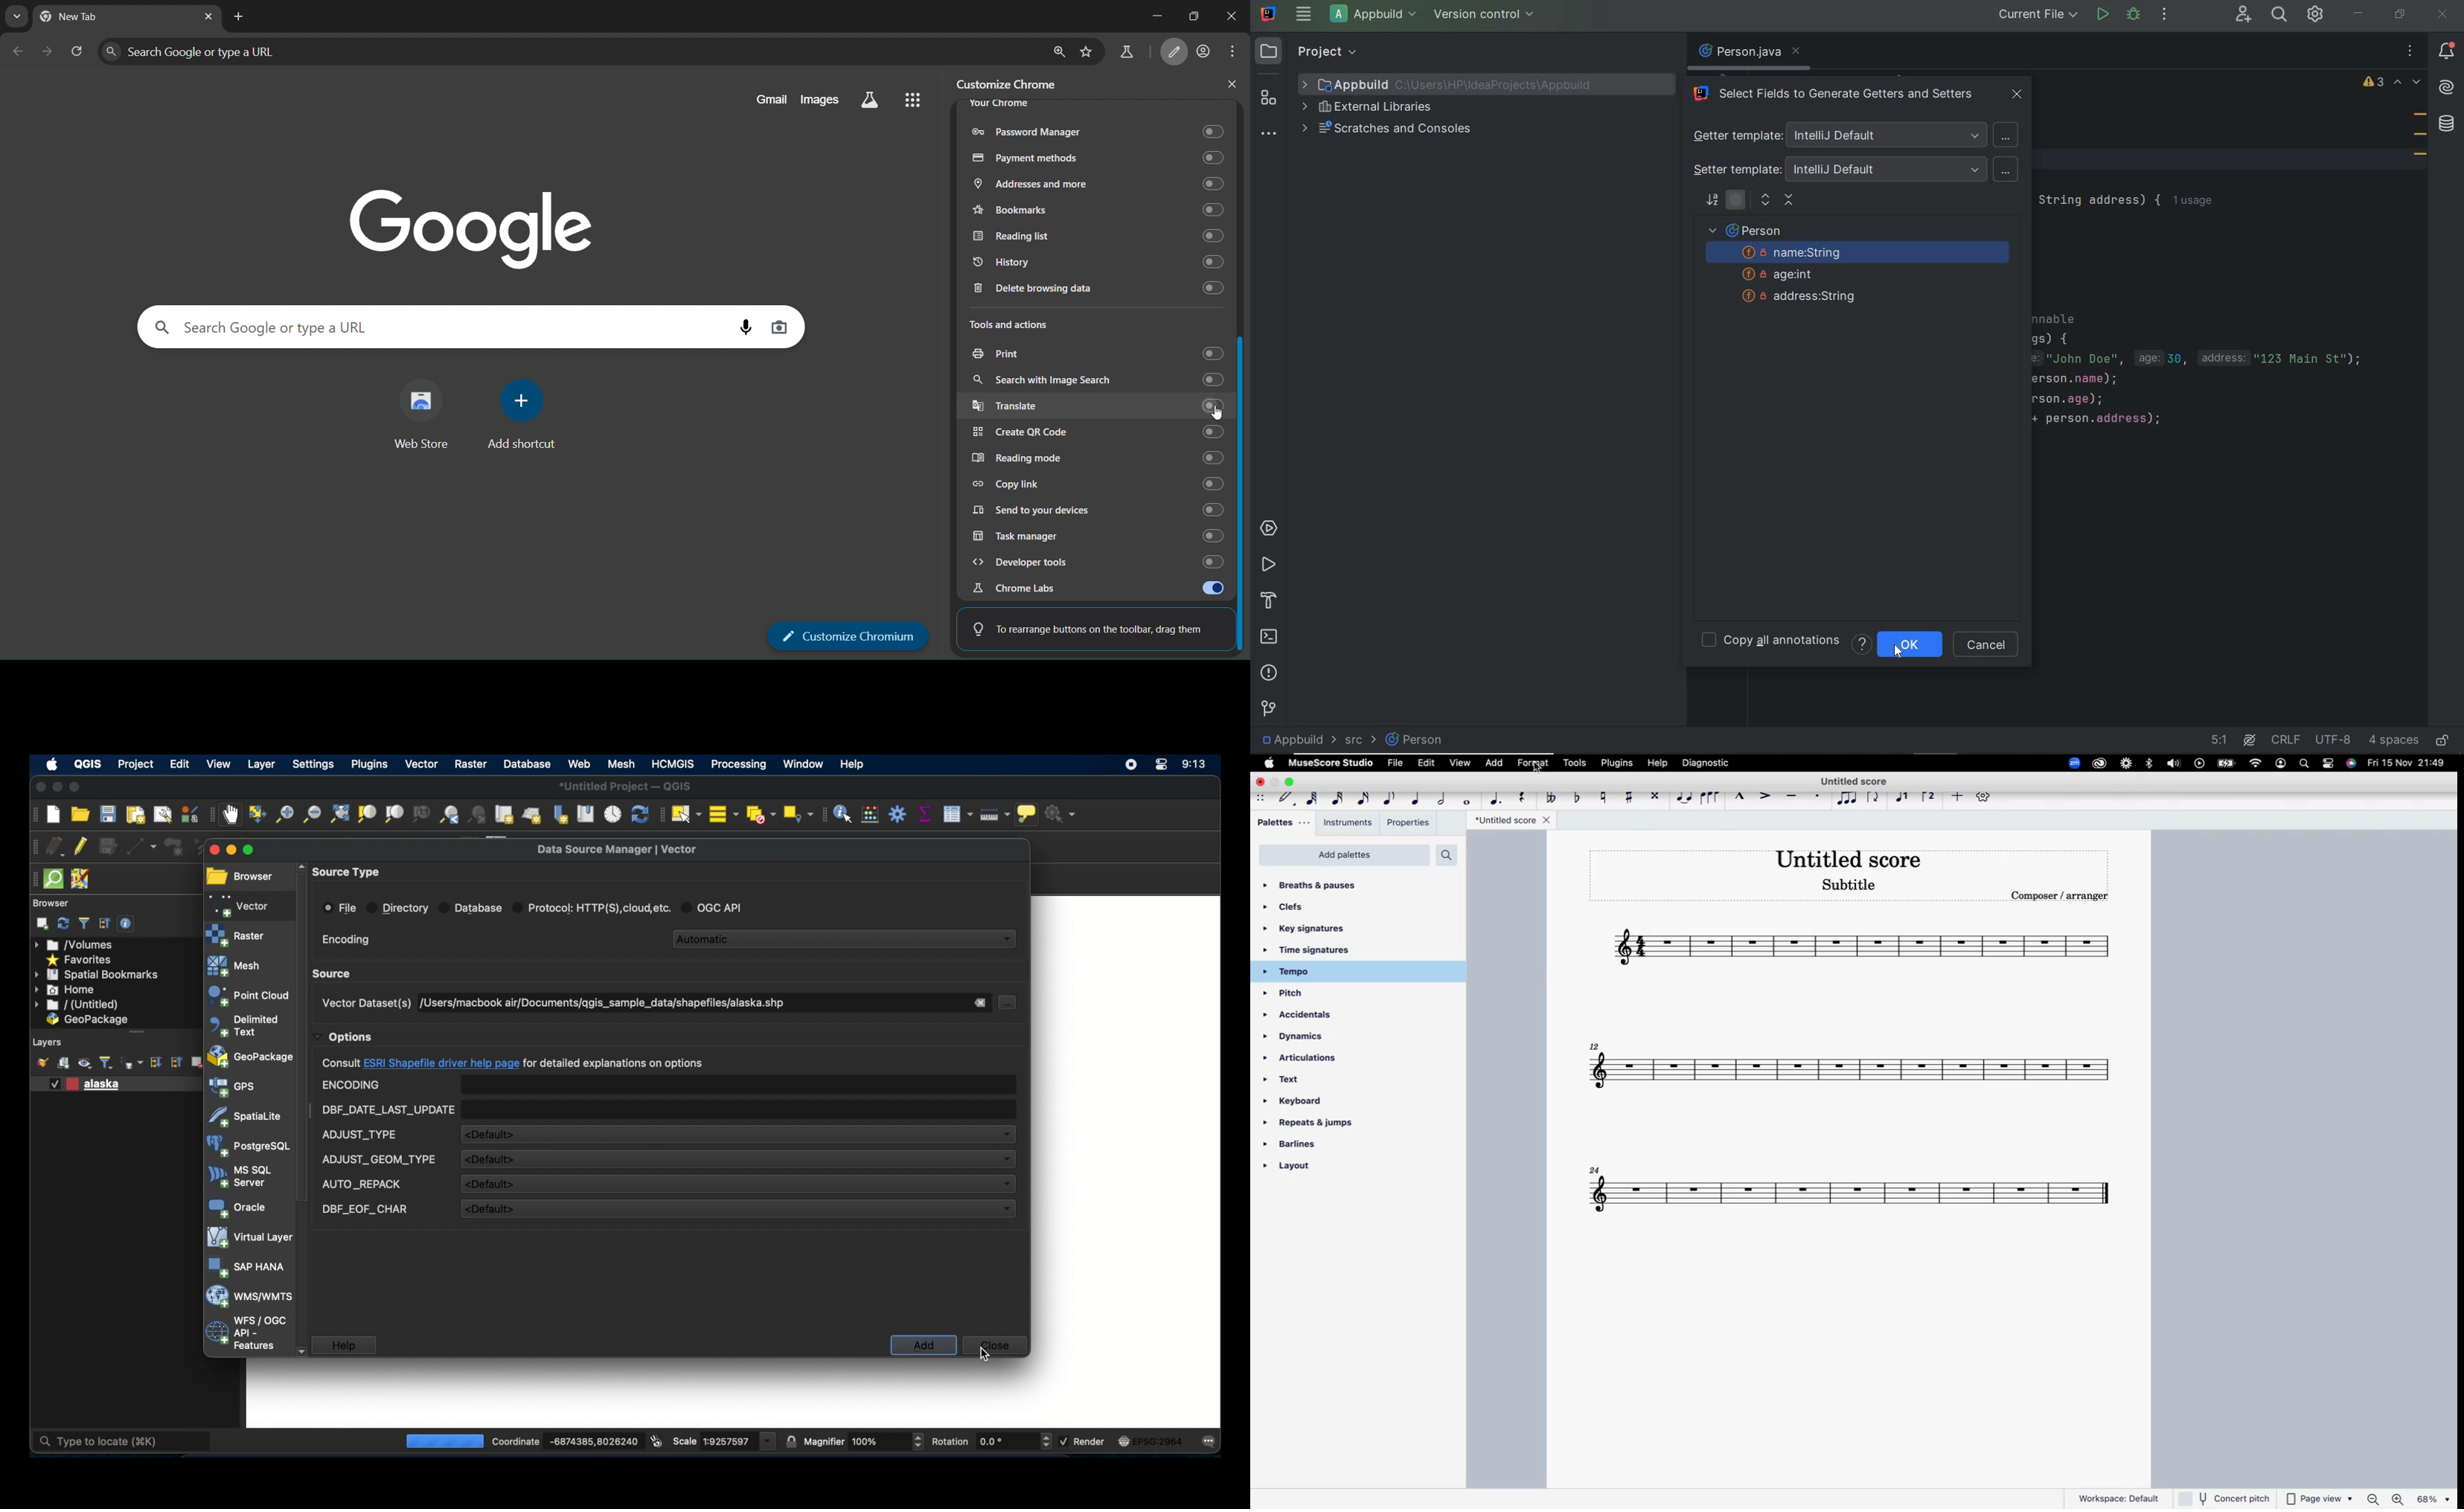 The height and width of the screenshot is (1512, 2464). Describe the element at coordinates (450, 816) in the screenshot. I see `zoom last` at that location.